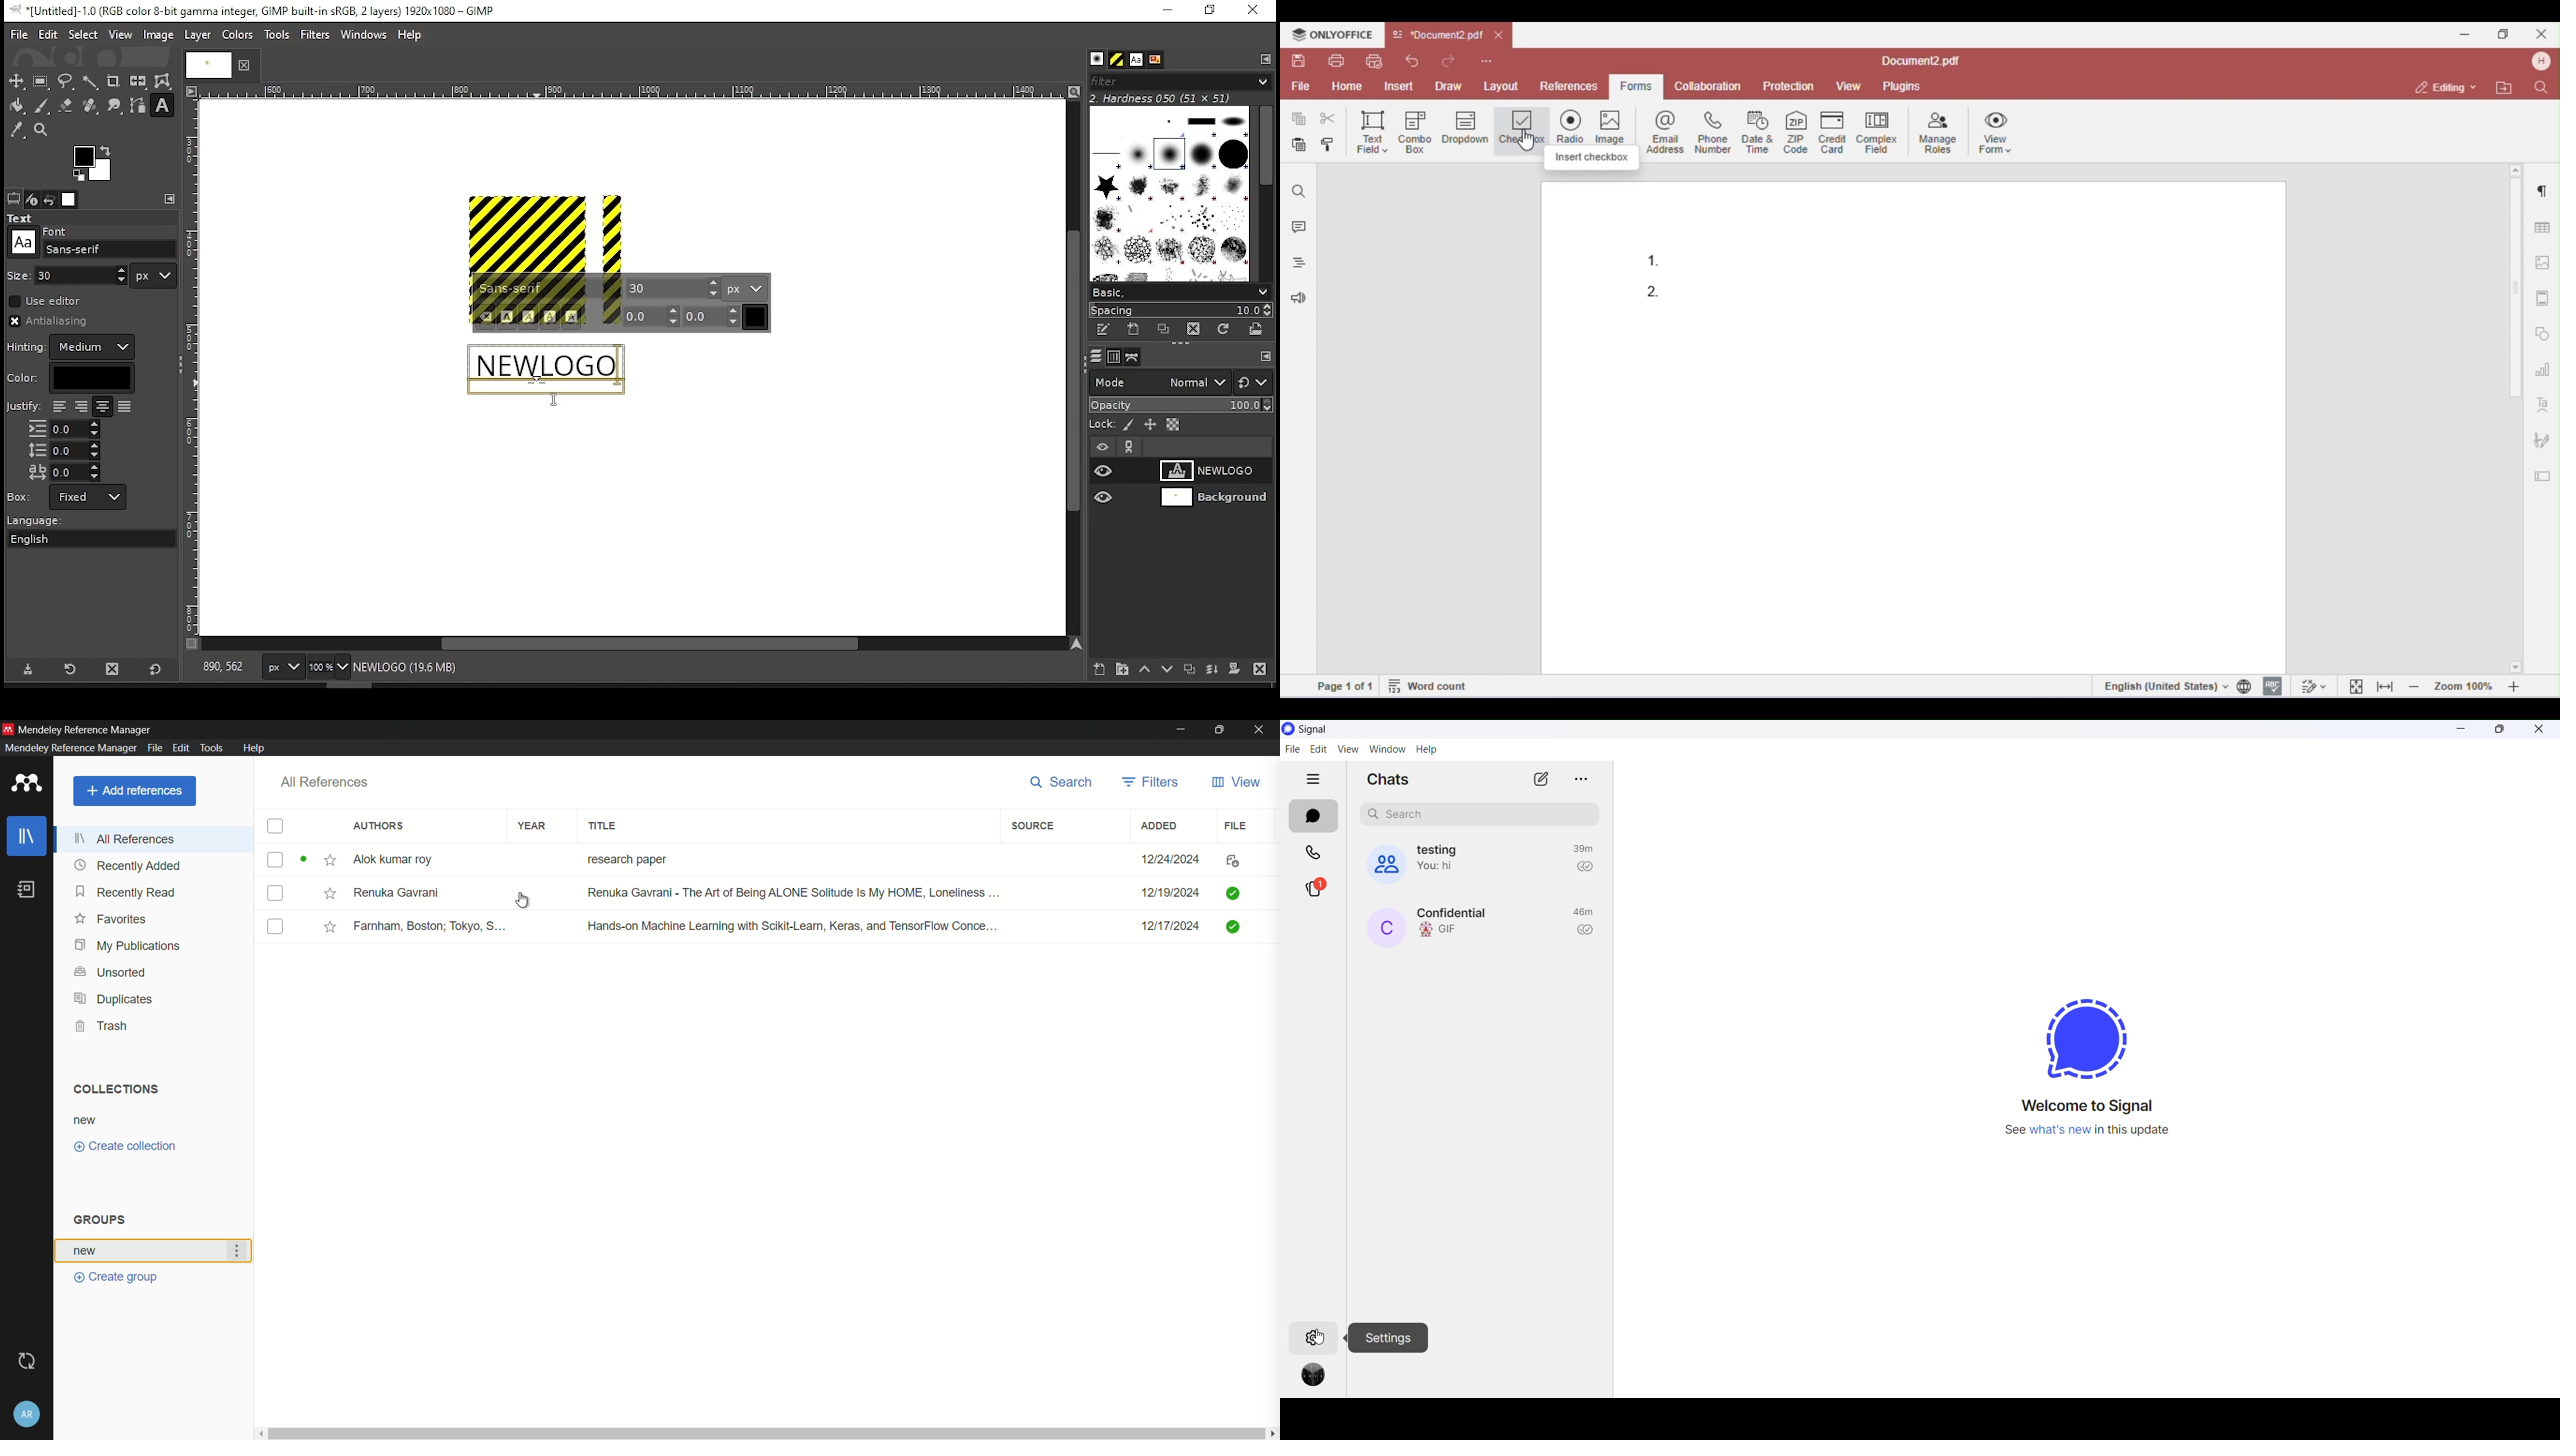  Describe the element at coordinates (102, 407) in the screenshot. I see `justify center` at that location.